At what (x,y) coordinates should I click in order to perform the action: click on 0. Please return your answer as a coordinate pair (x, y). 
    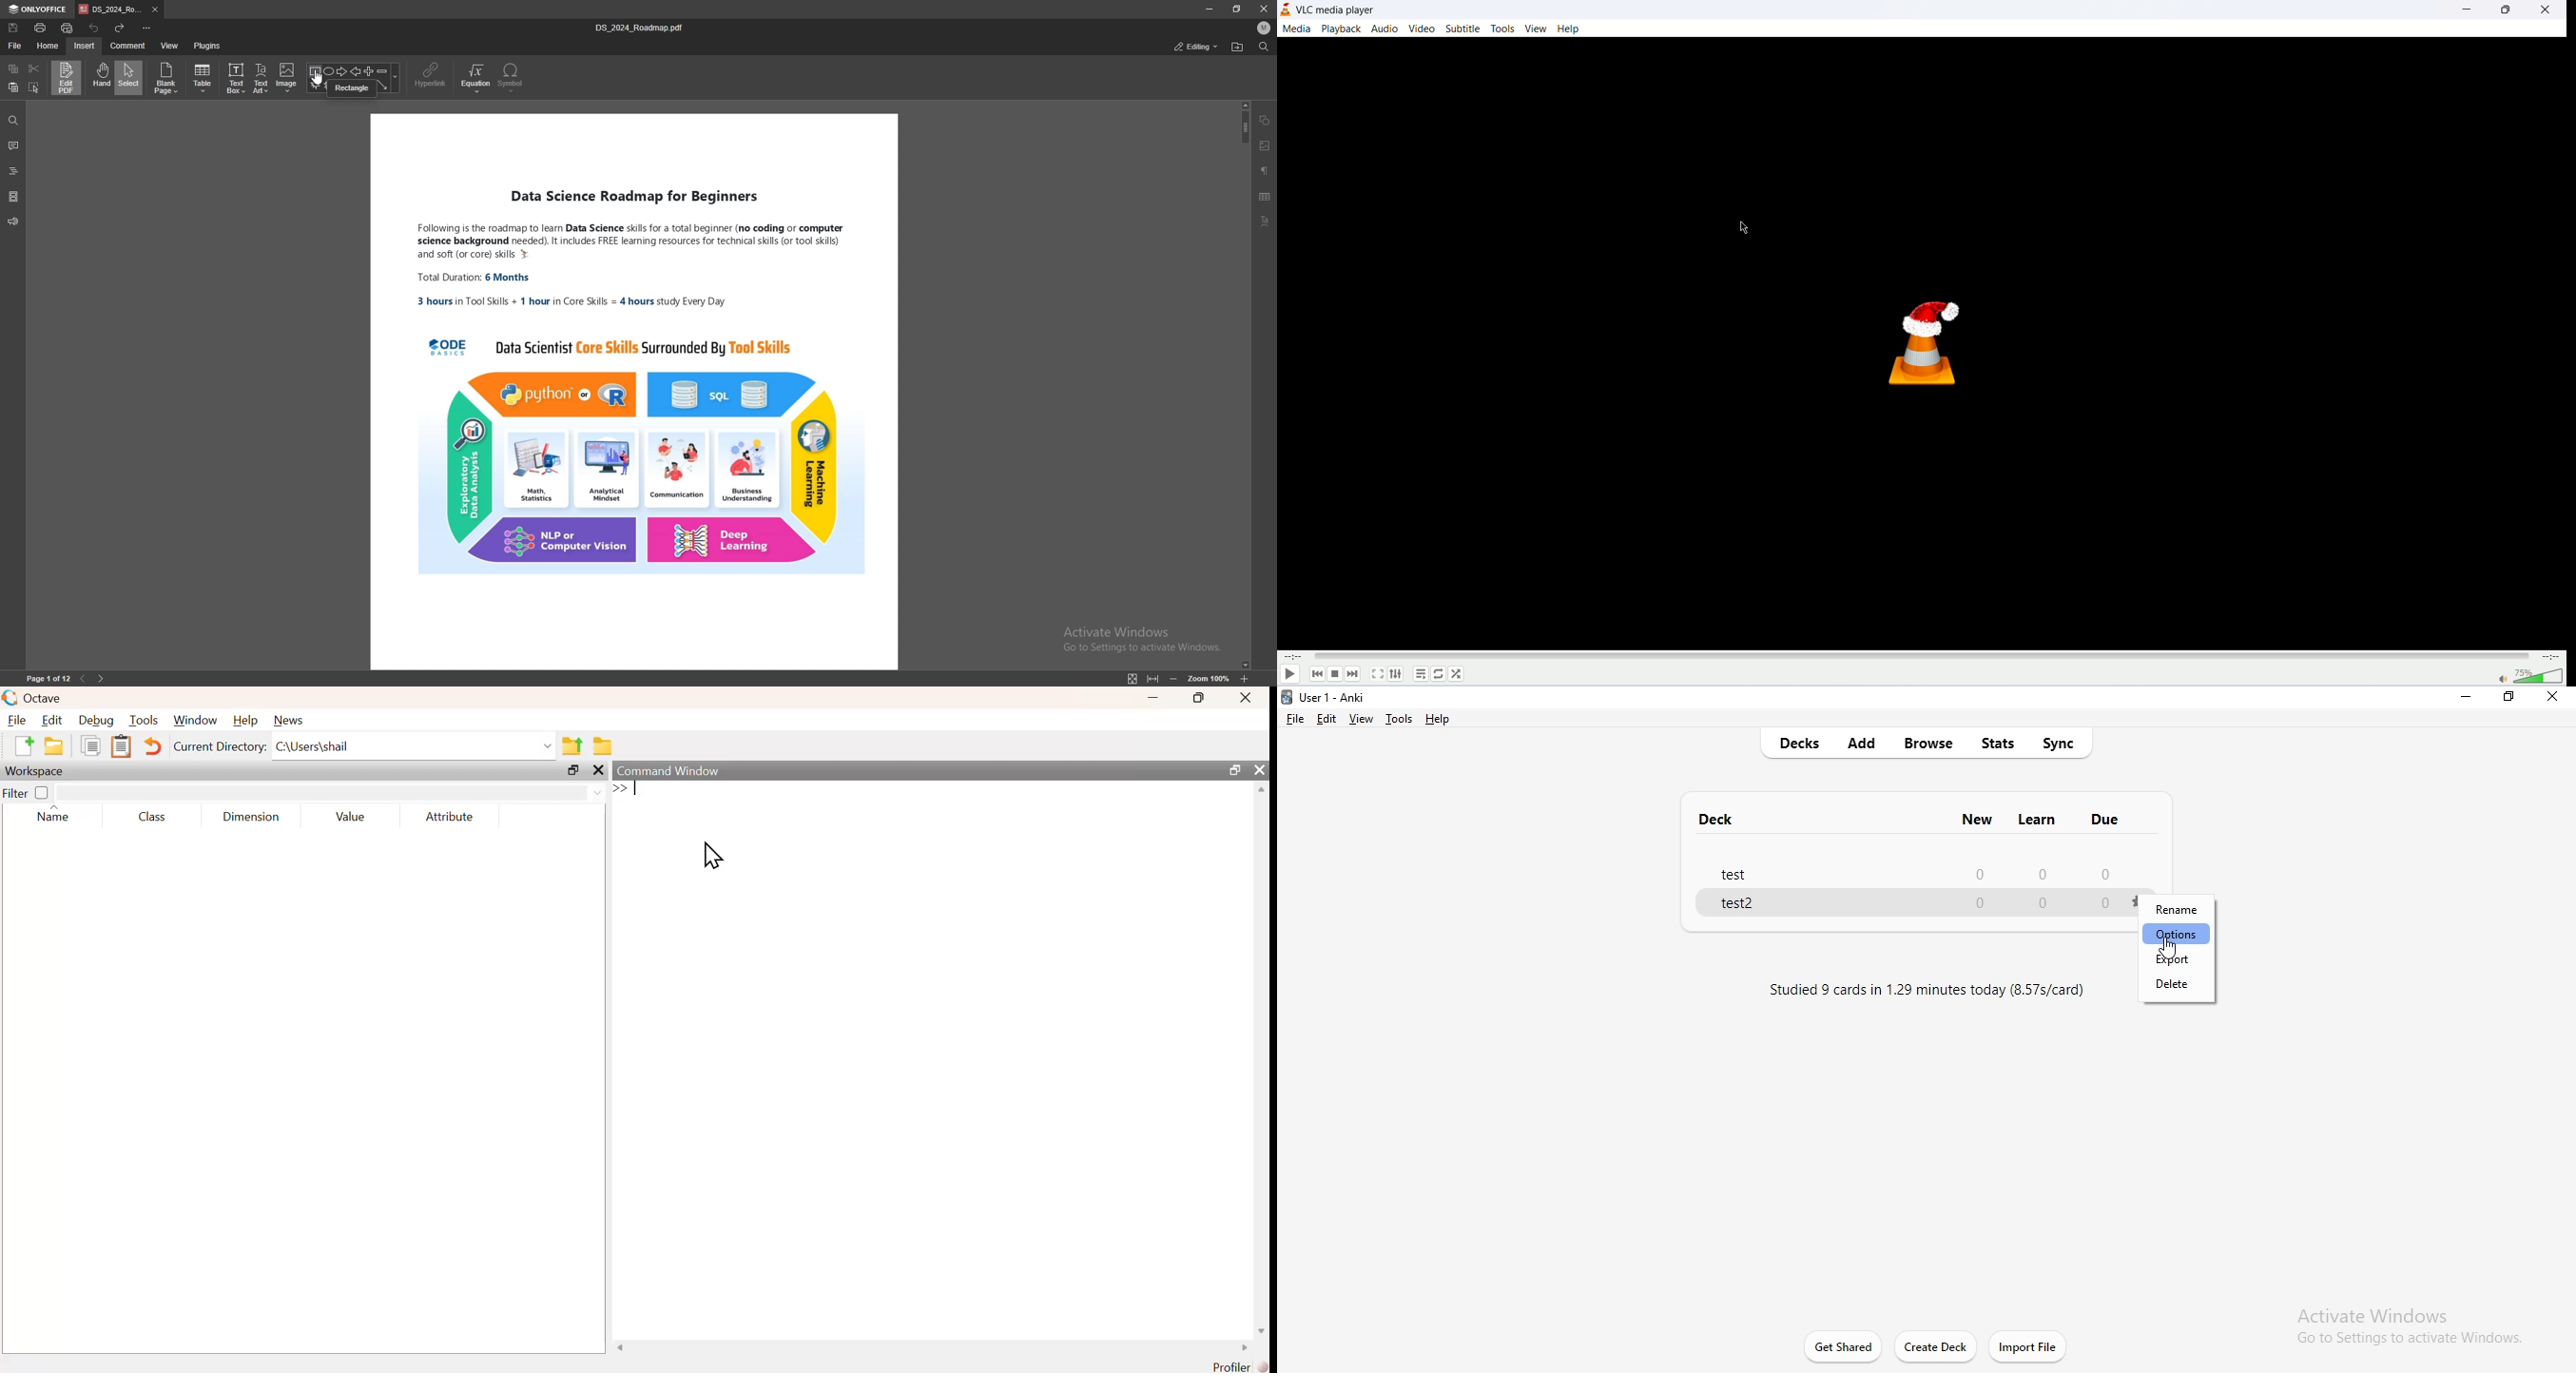
    Looking at the image, I should click on (2108, 871).